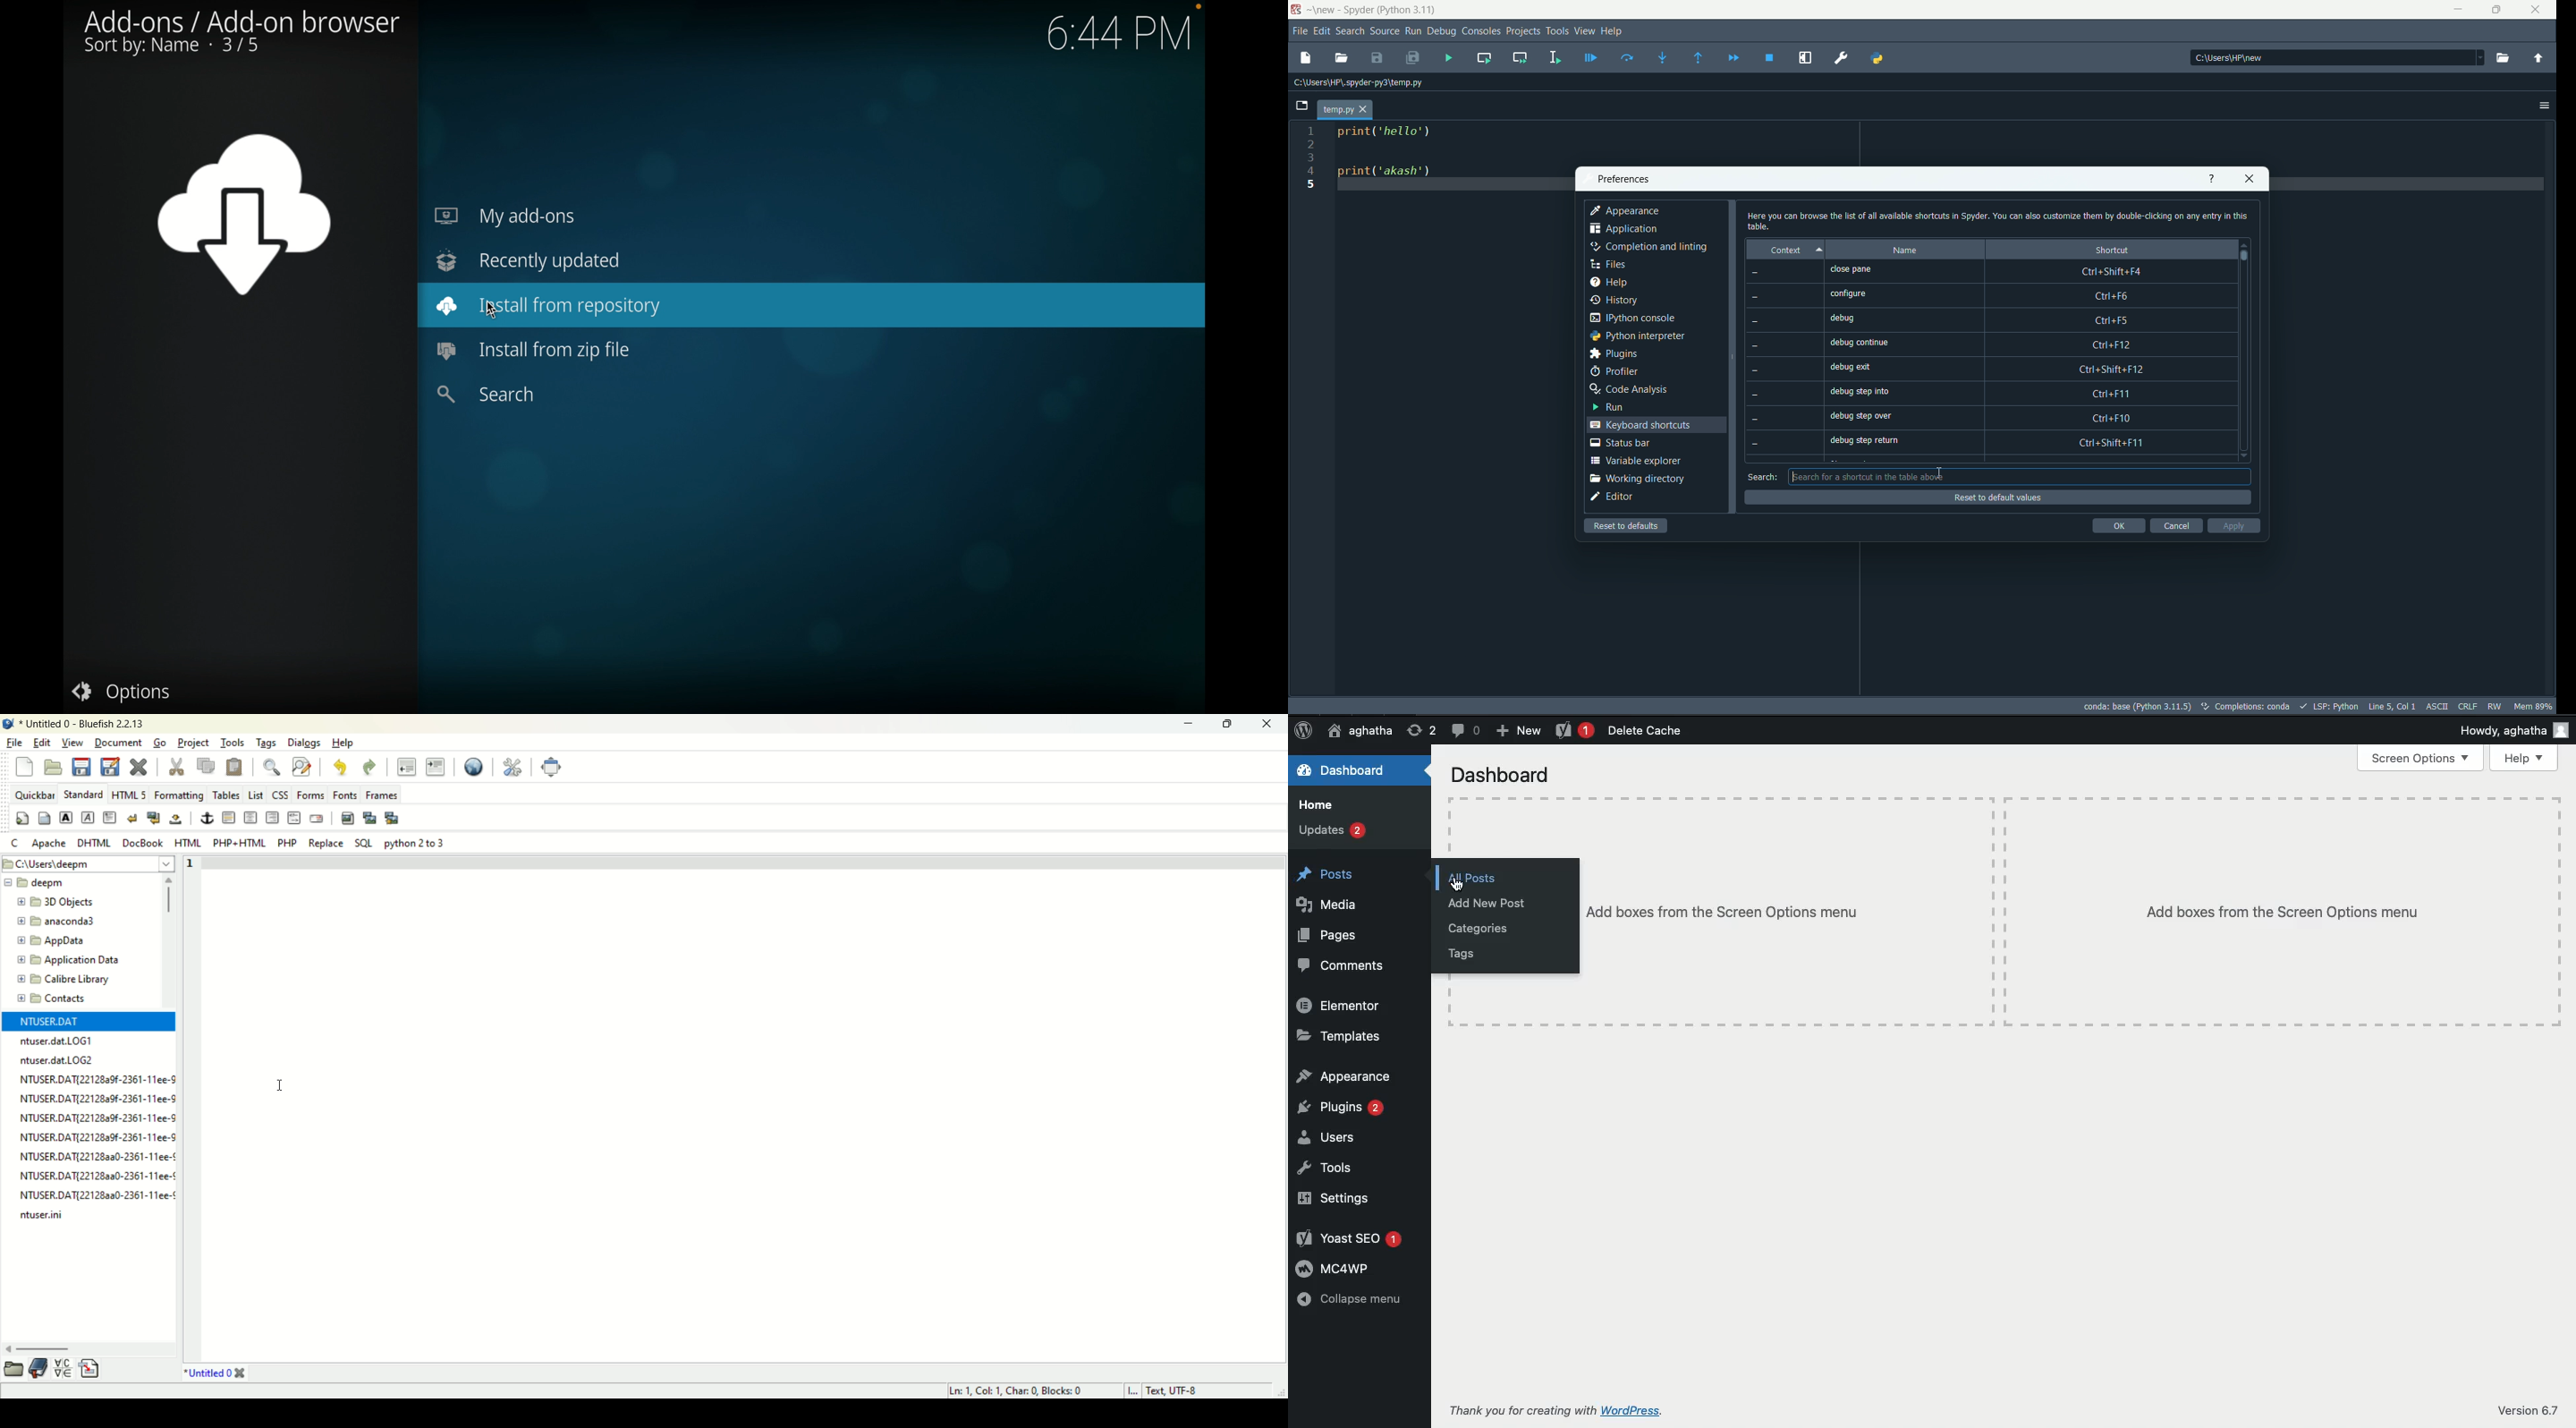  Describe the element at coordinates (1615, 370) in the screenshot. I see `profiler` at that location.